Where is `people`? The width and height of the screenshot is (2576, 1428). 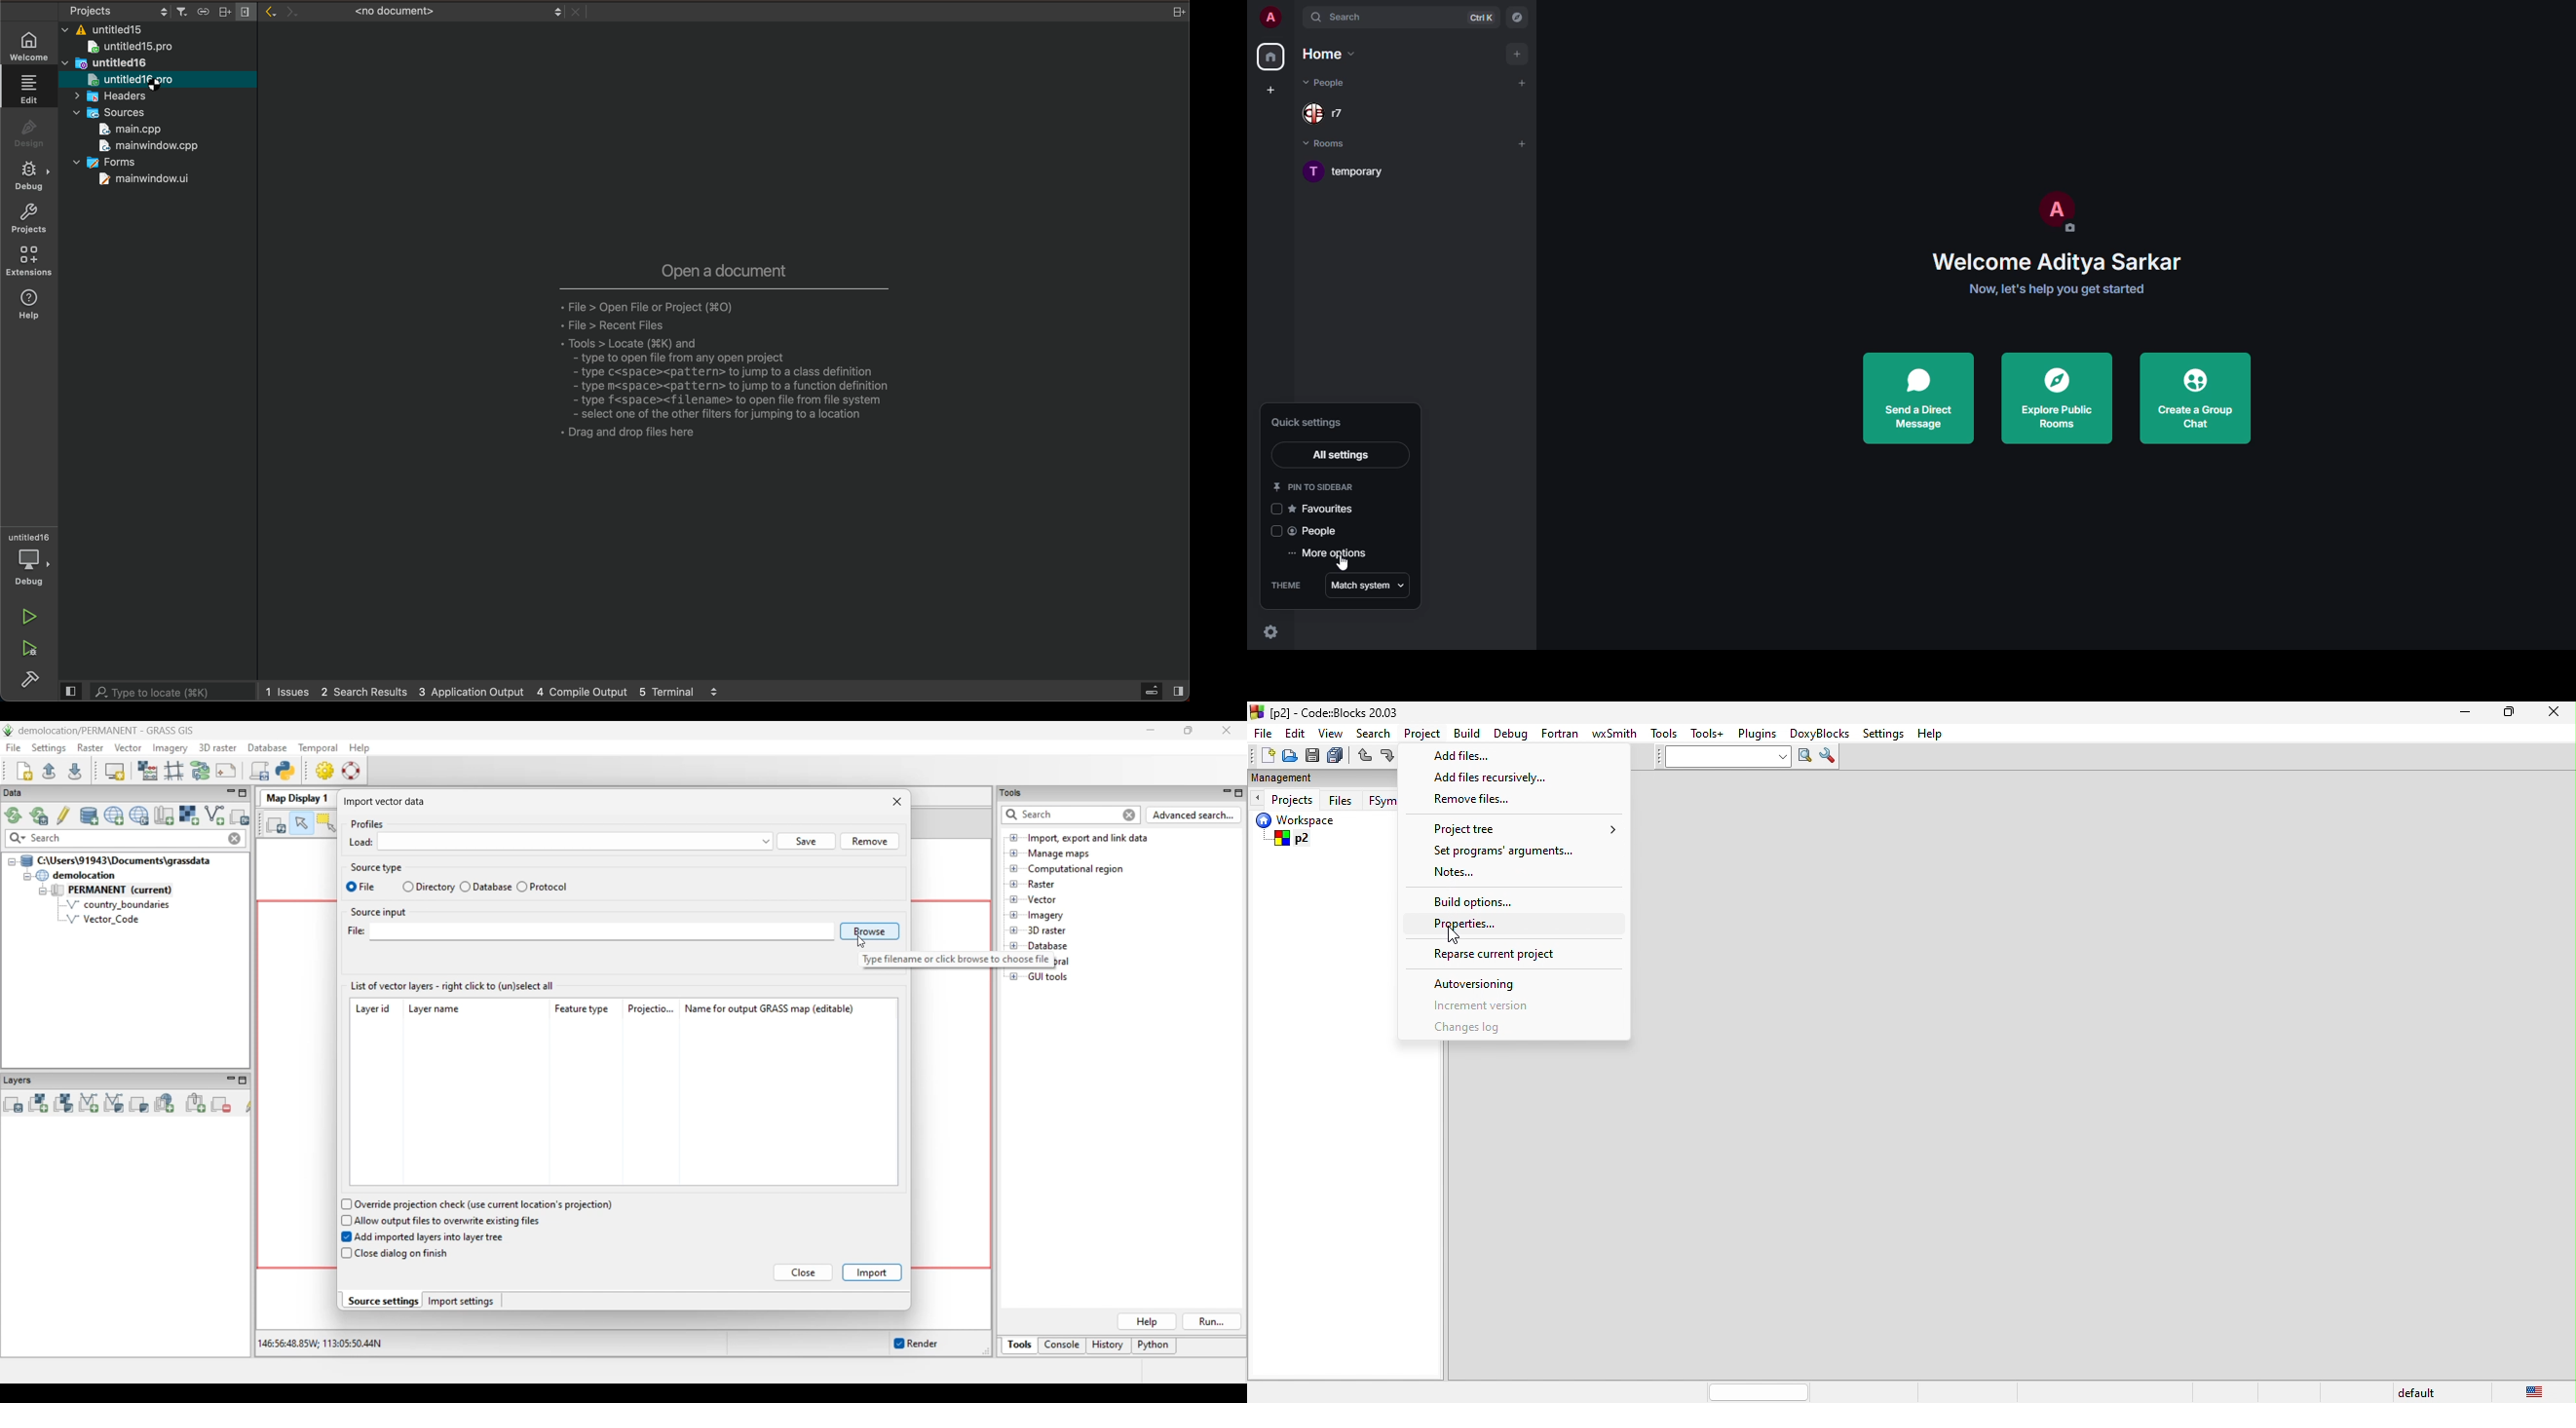 people is located at coordinates (1330, 82).